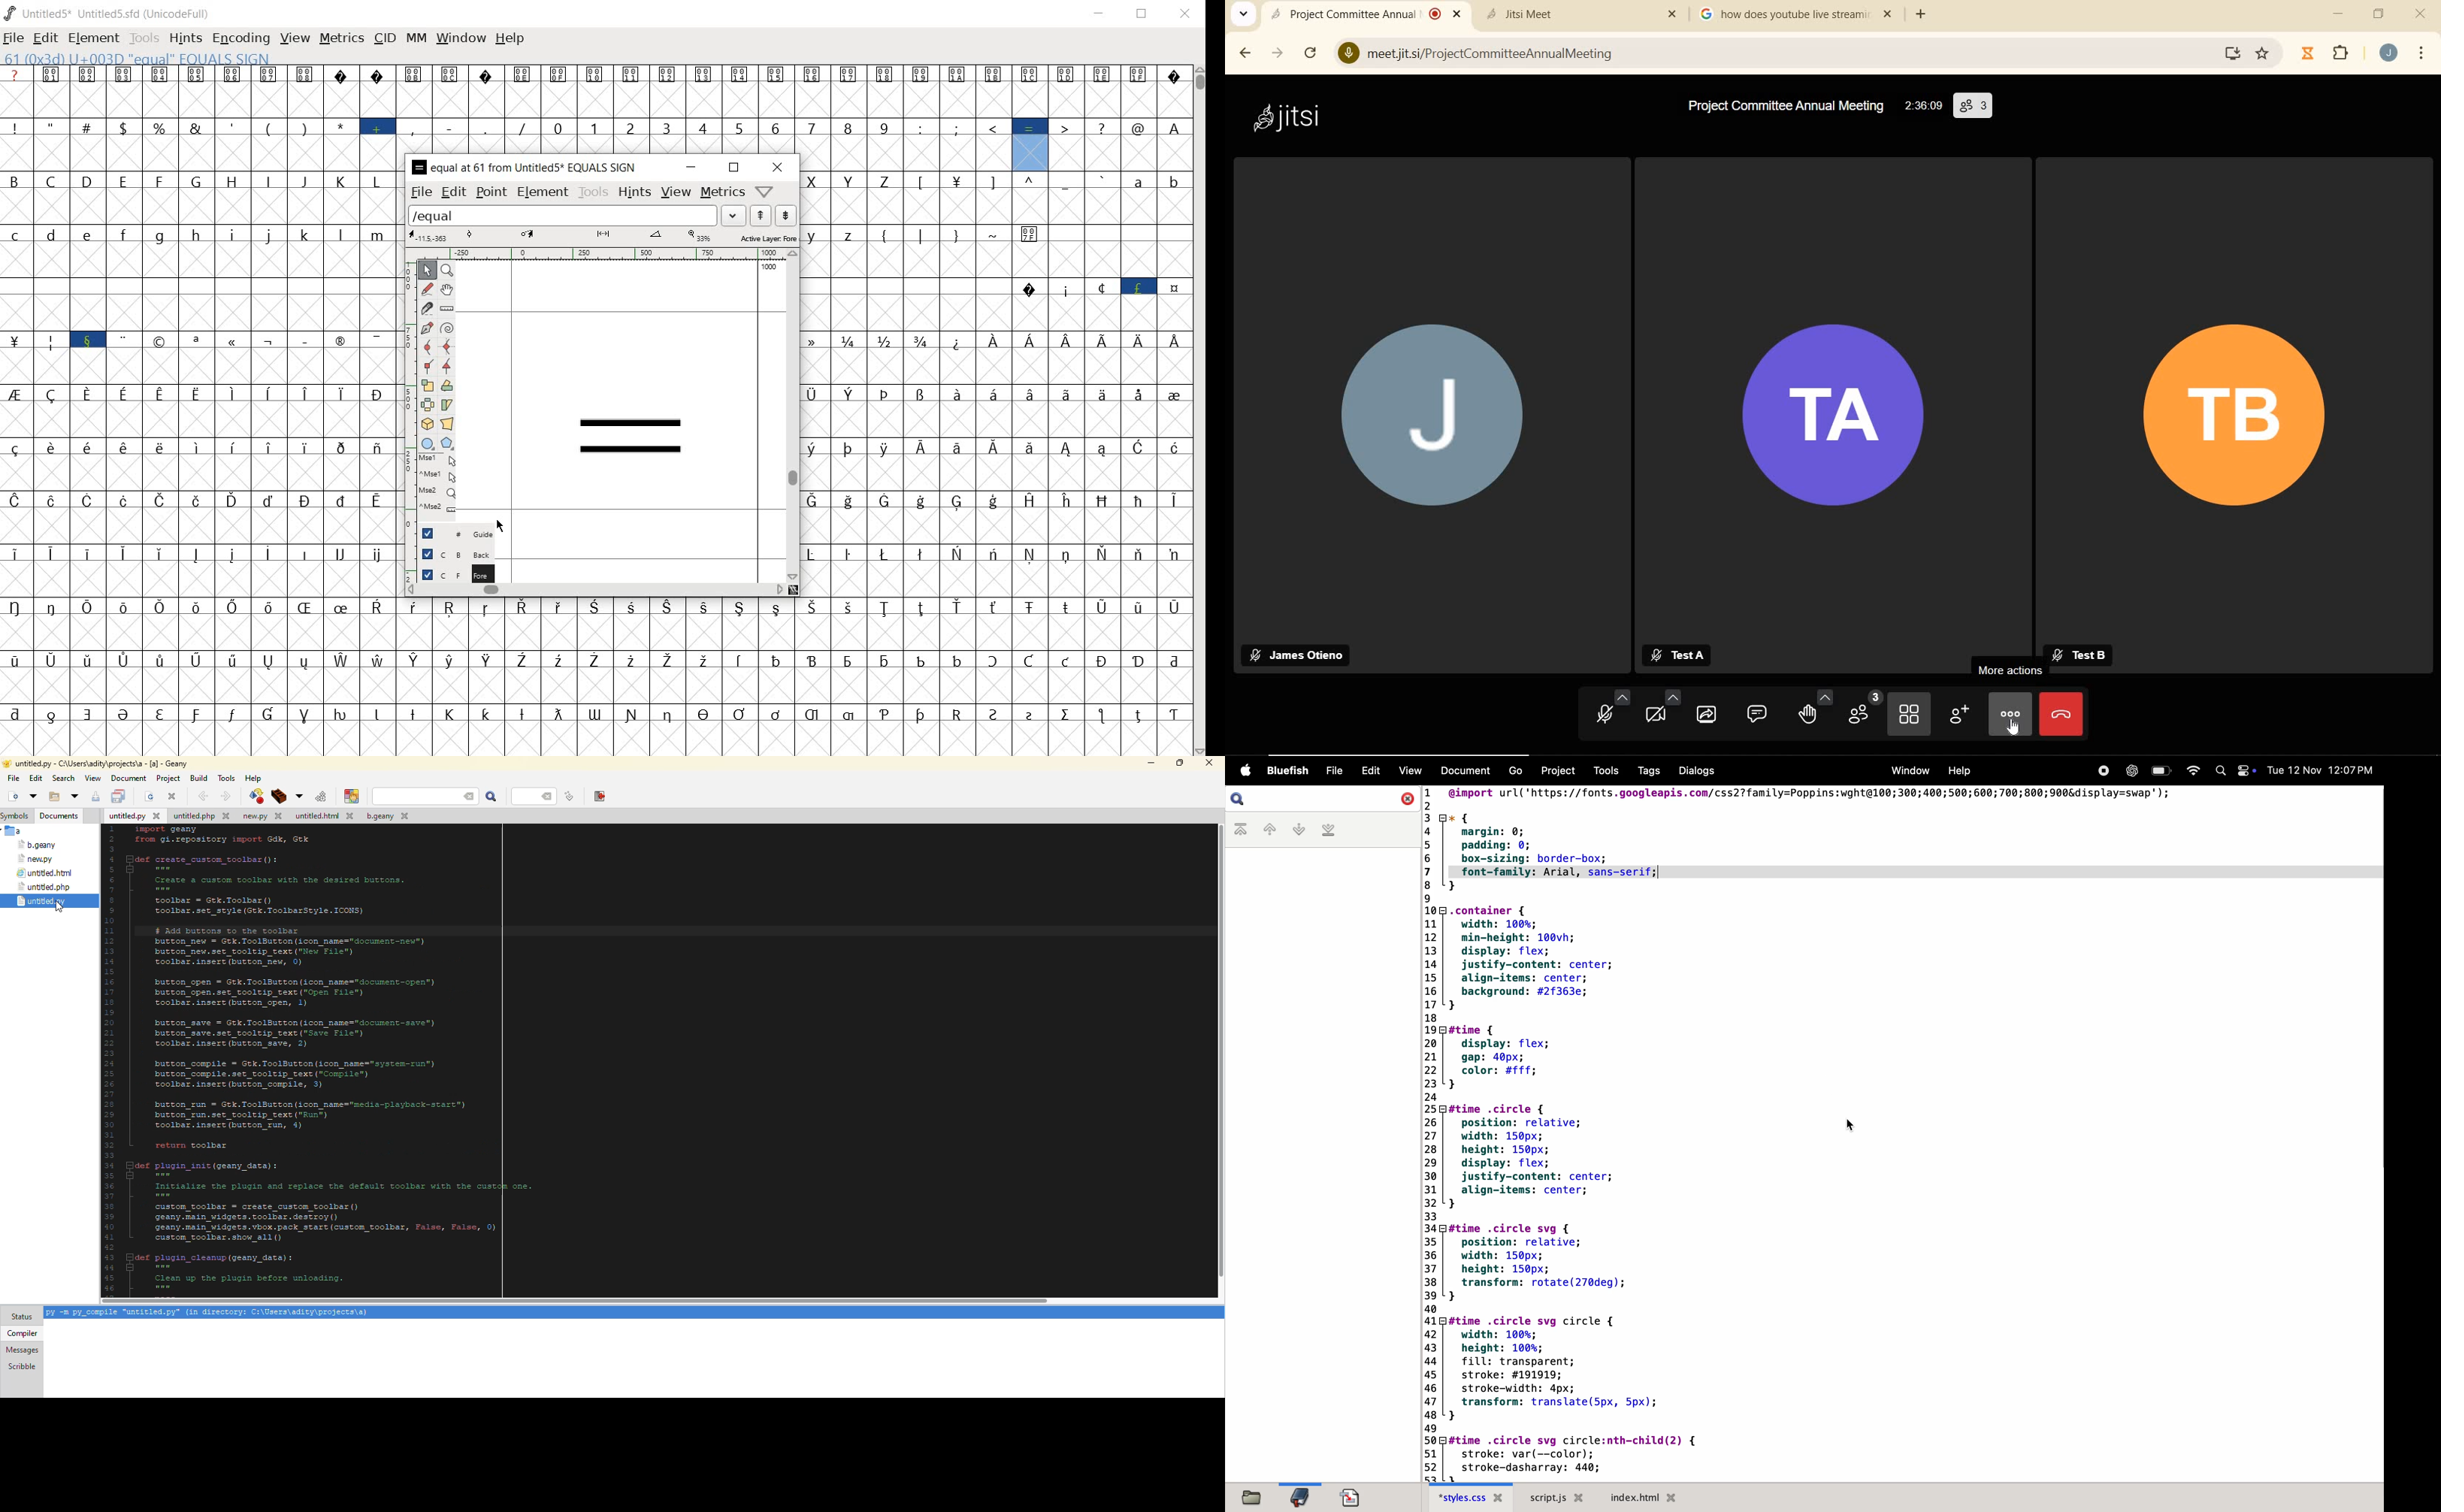 Image resolution: width=2464 pixels, height=1512 pixels. Describe the element at coordinates (1031, 147) in the screenshot. I see `61(0x3d) U+003D "EQUAL" EQUALS SIGN` at that location.